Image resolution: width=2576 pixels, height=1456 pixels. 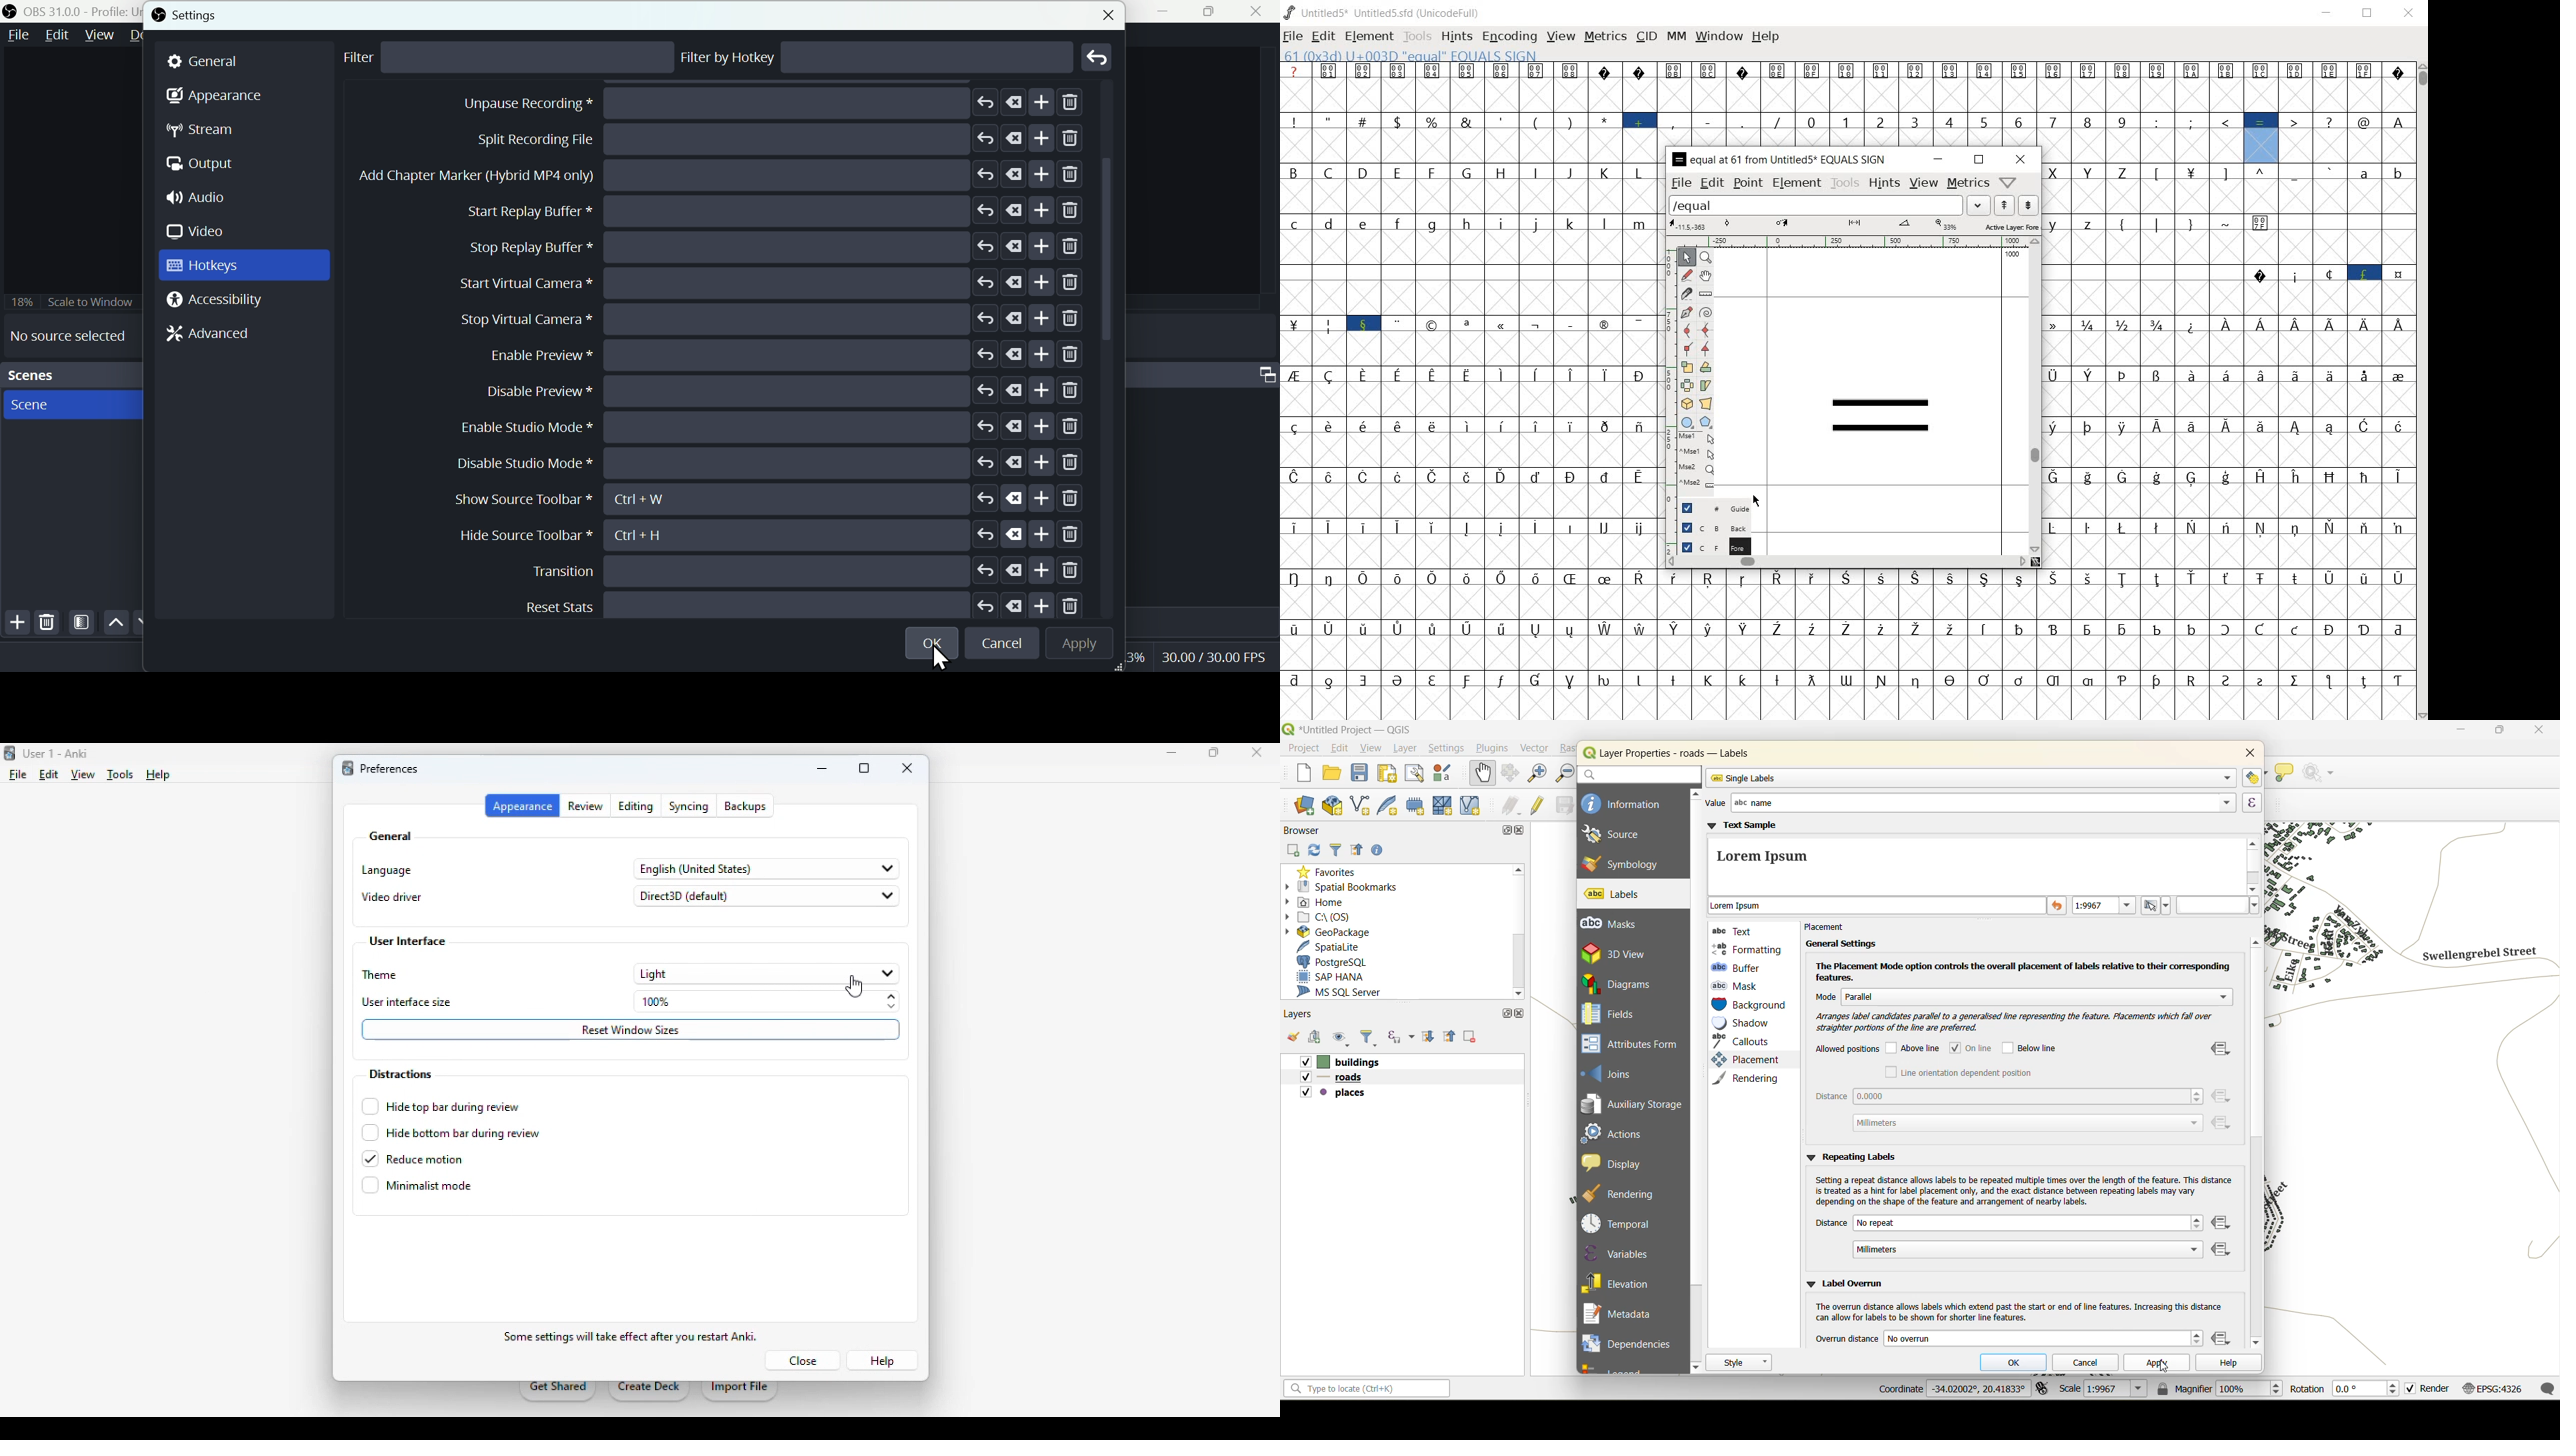 I want to click on 100%, so click(x=768, y=1001).